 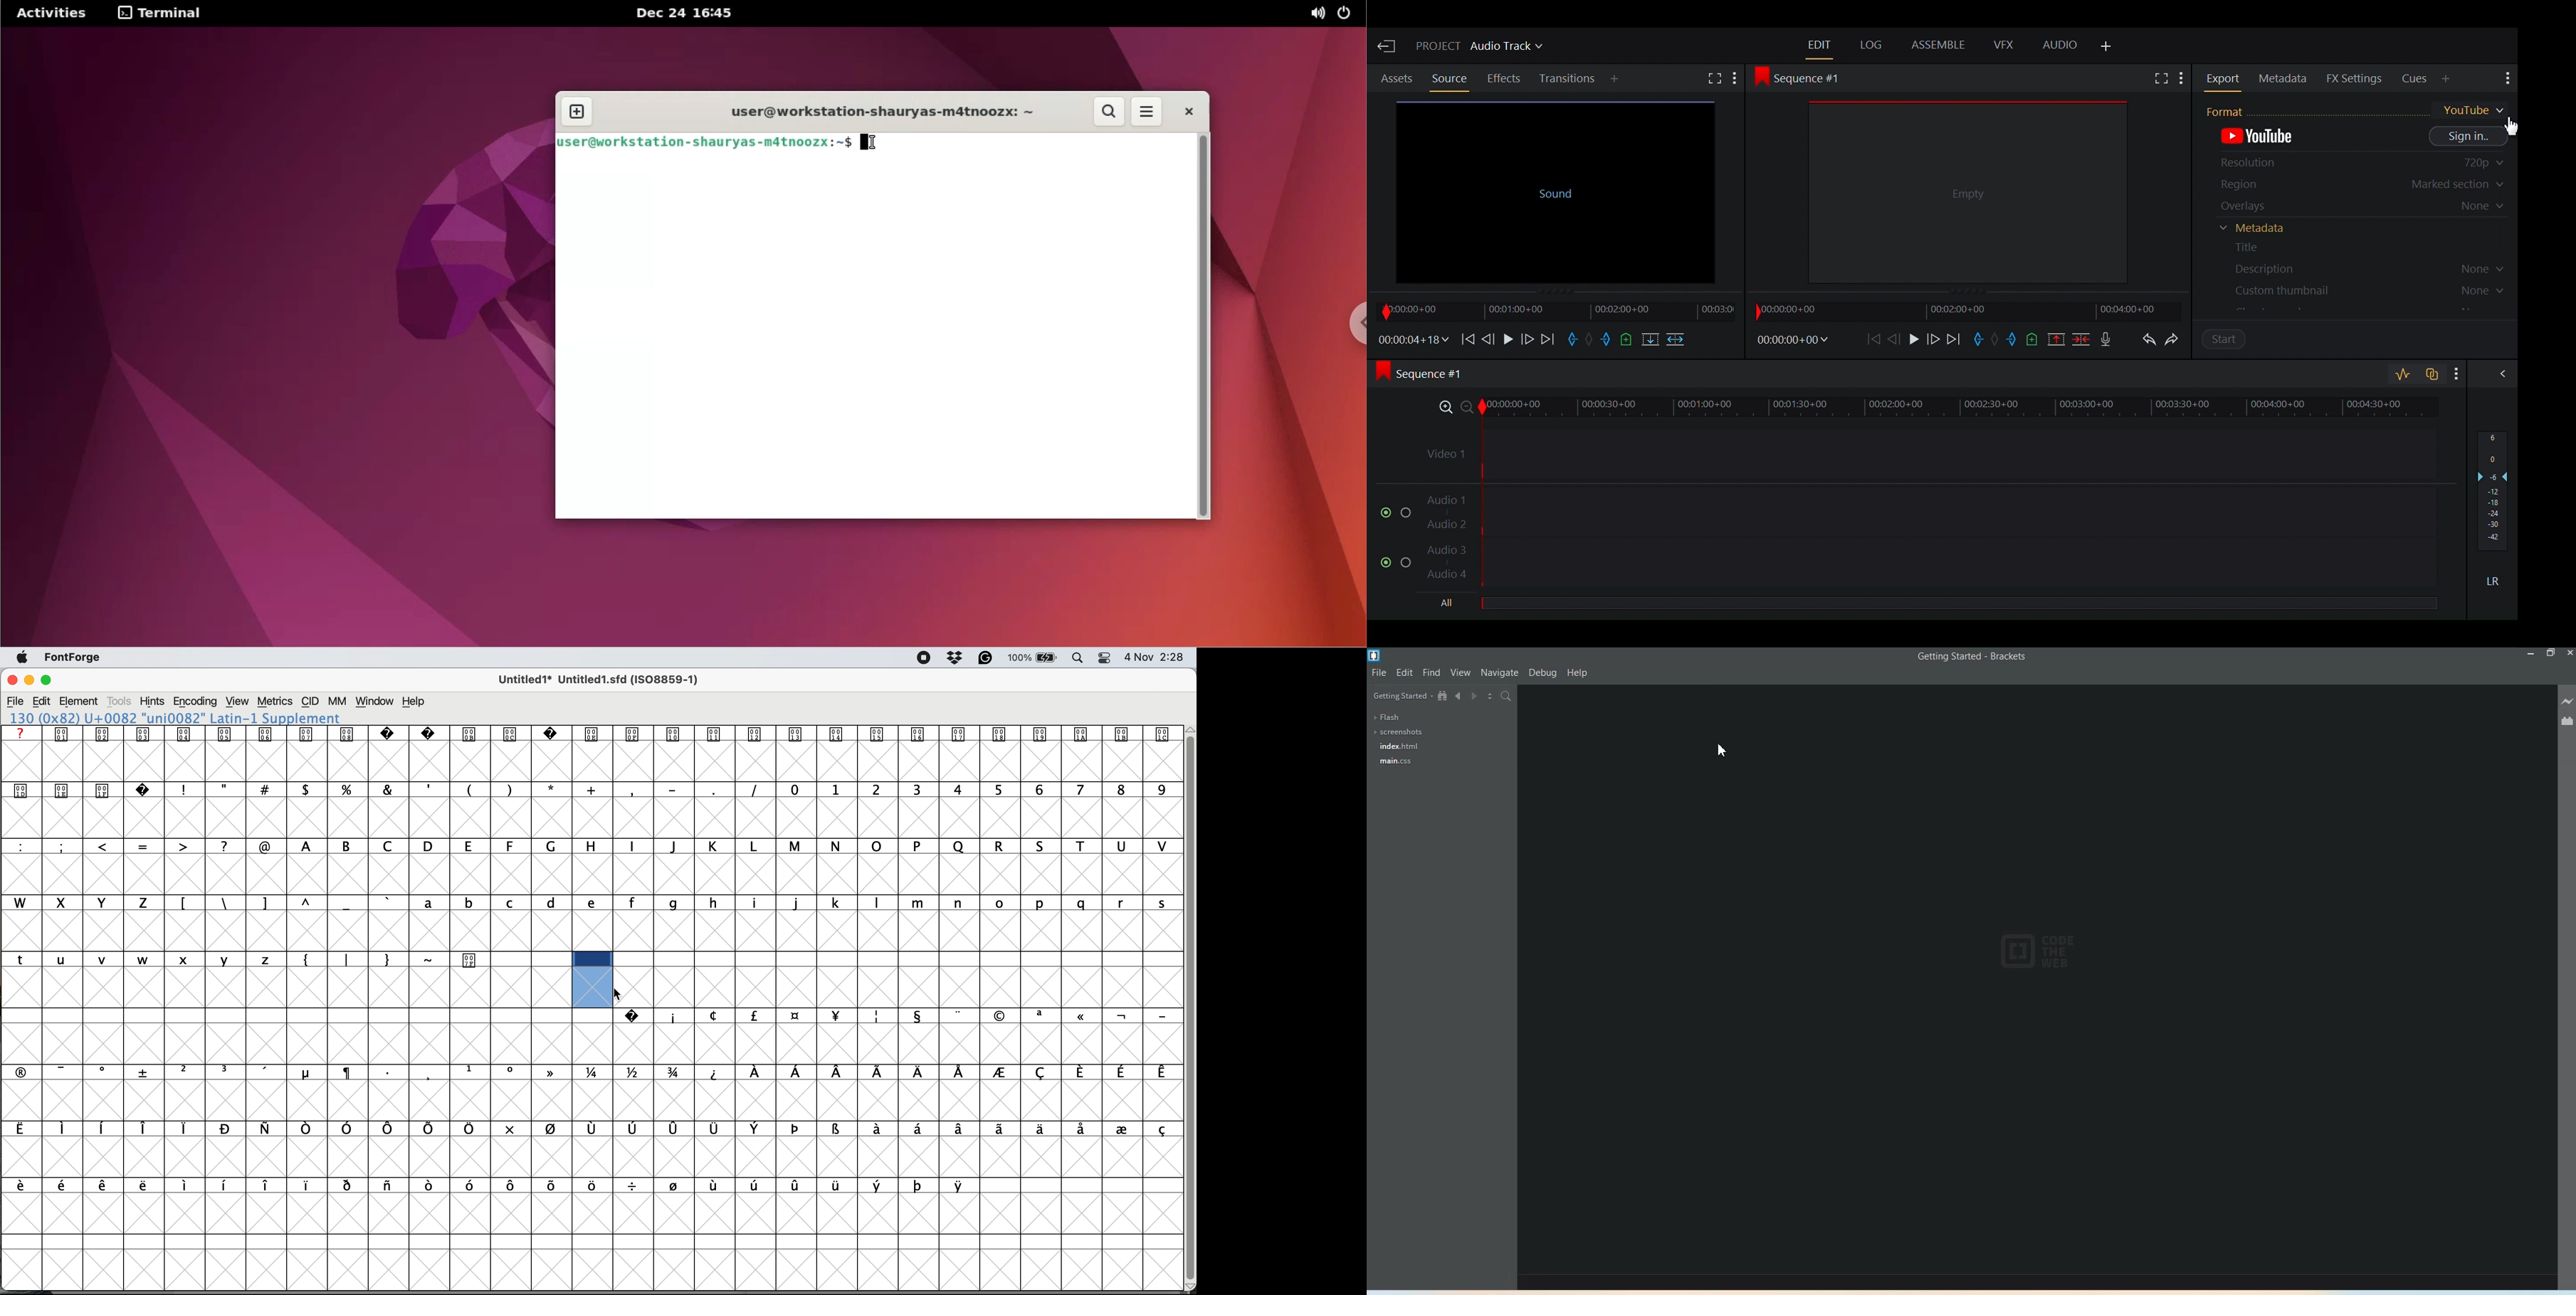 I want to click on Navigate Forwards, so click(x=1476, y=697).